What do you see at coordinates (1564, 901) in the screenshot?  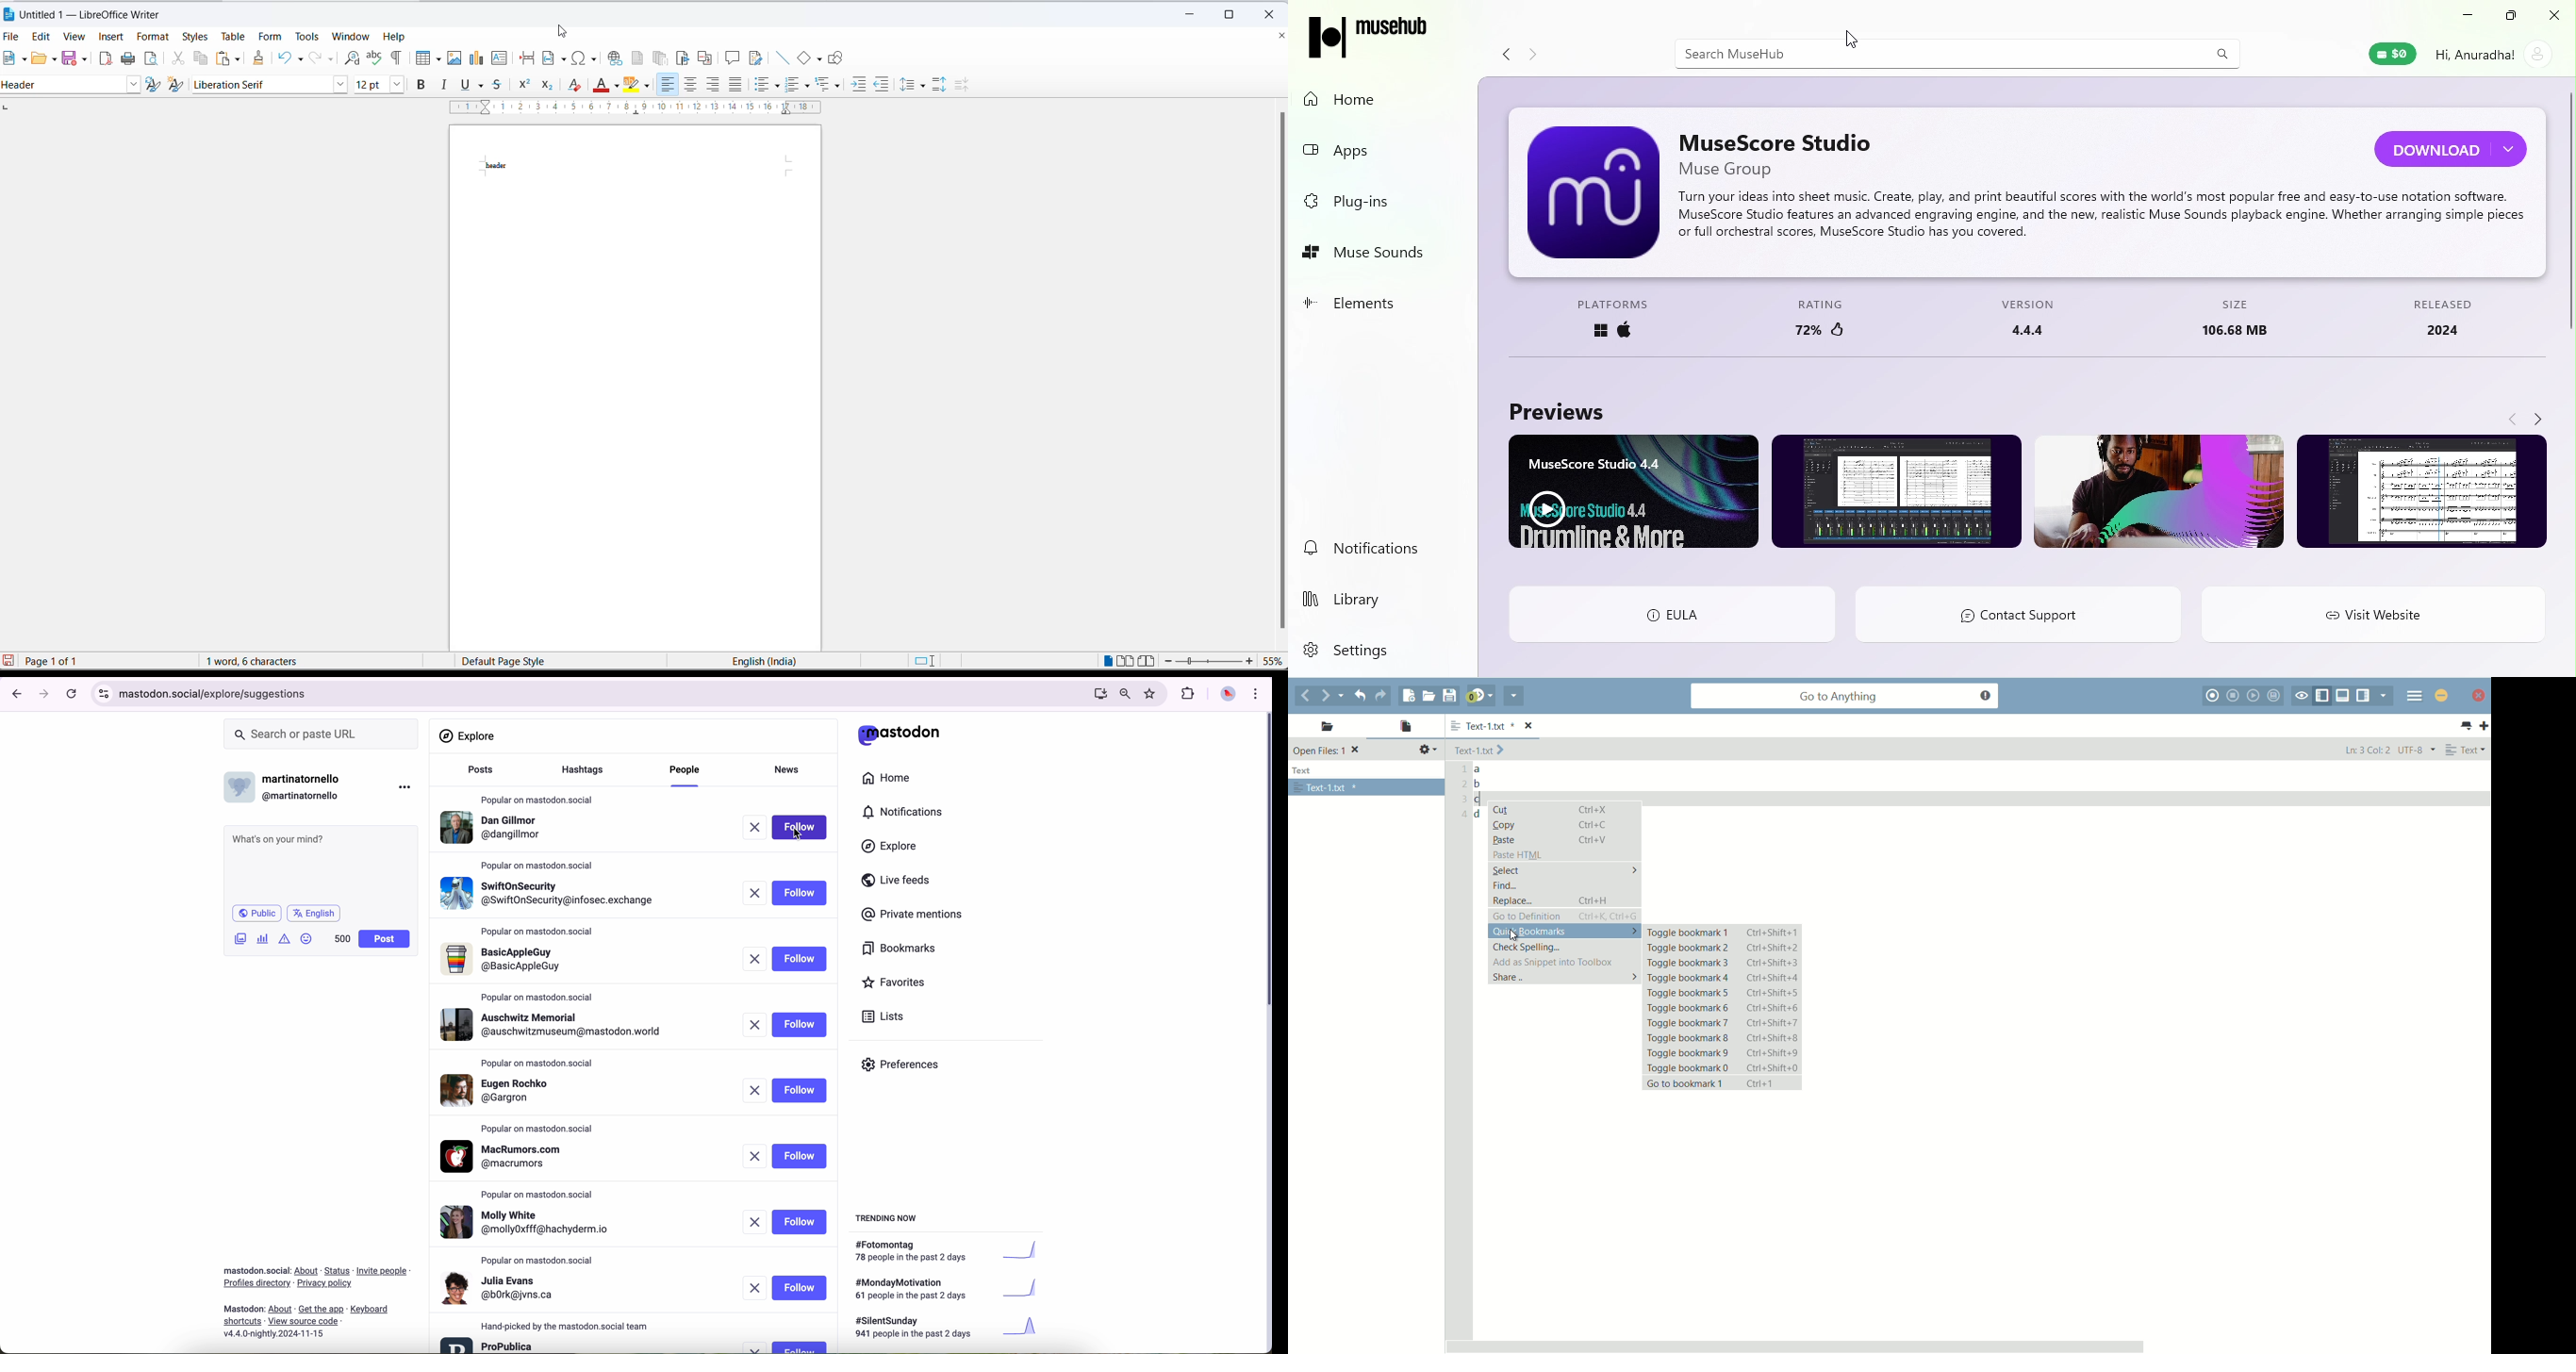 I see `replace` at bounding box center [1564, 901].